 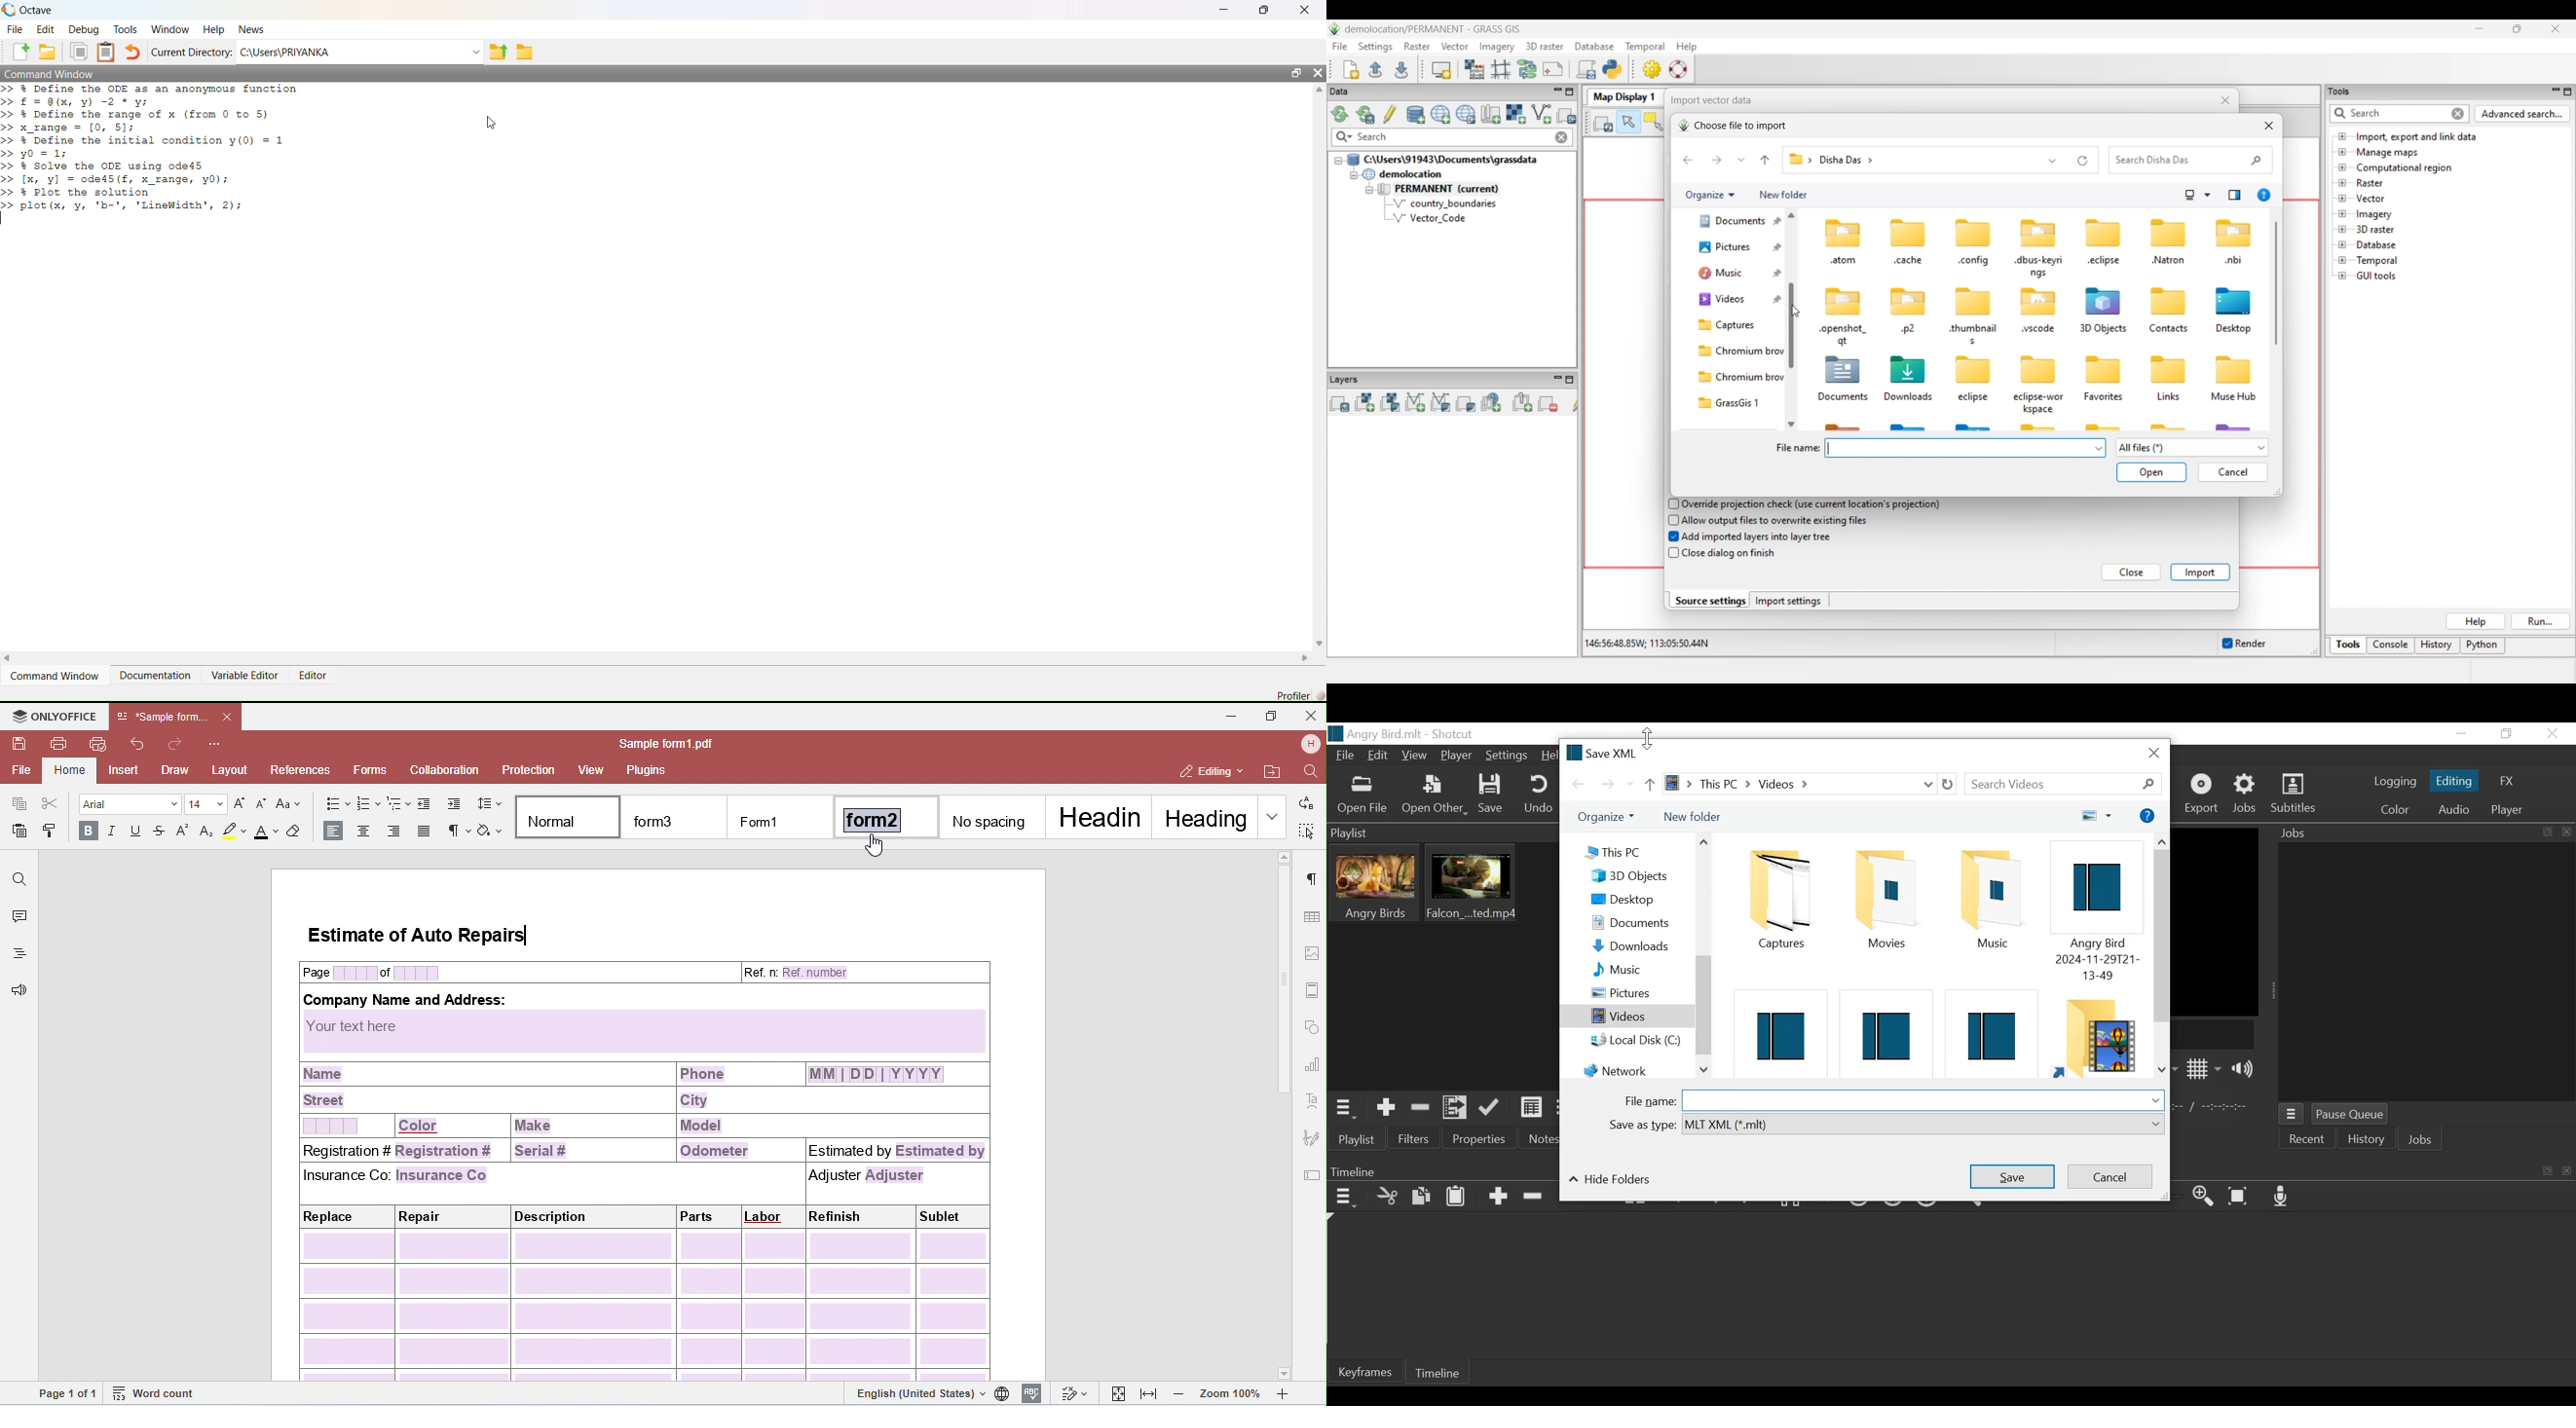 What do you see at coordinates (1386, 1108) in the screenshot?
I see `Add the Source to the playlist` at bounding box center [1386, 1108].